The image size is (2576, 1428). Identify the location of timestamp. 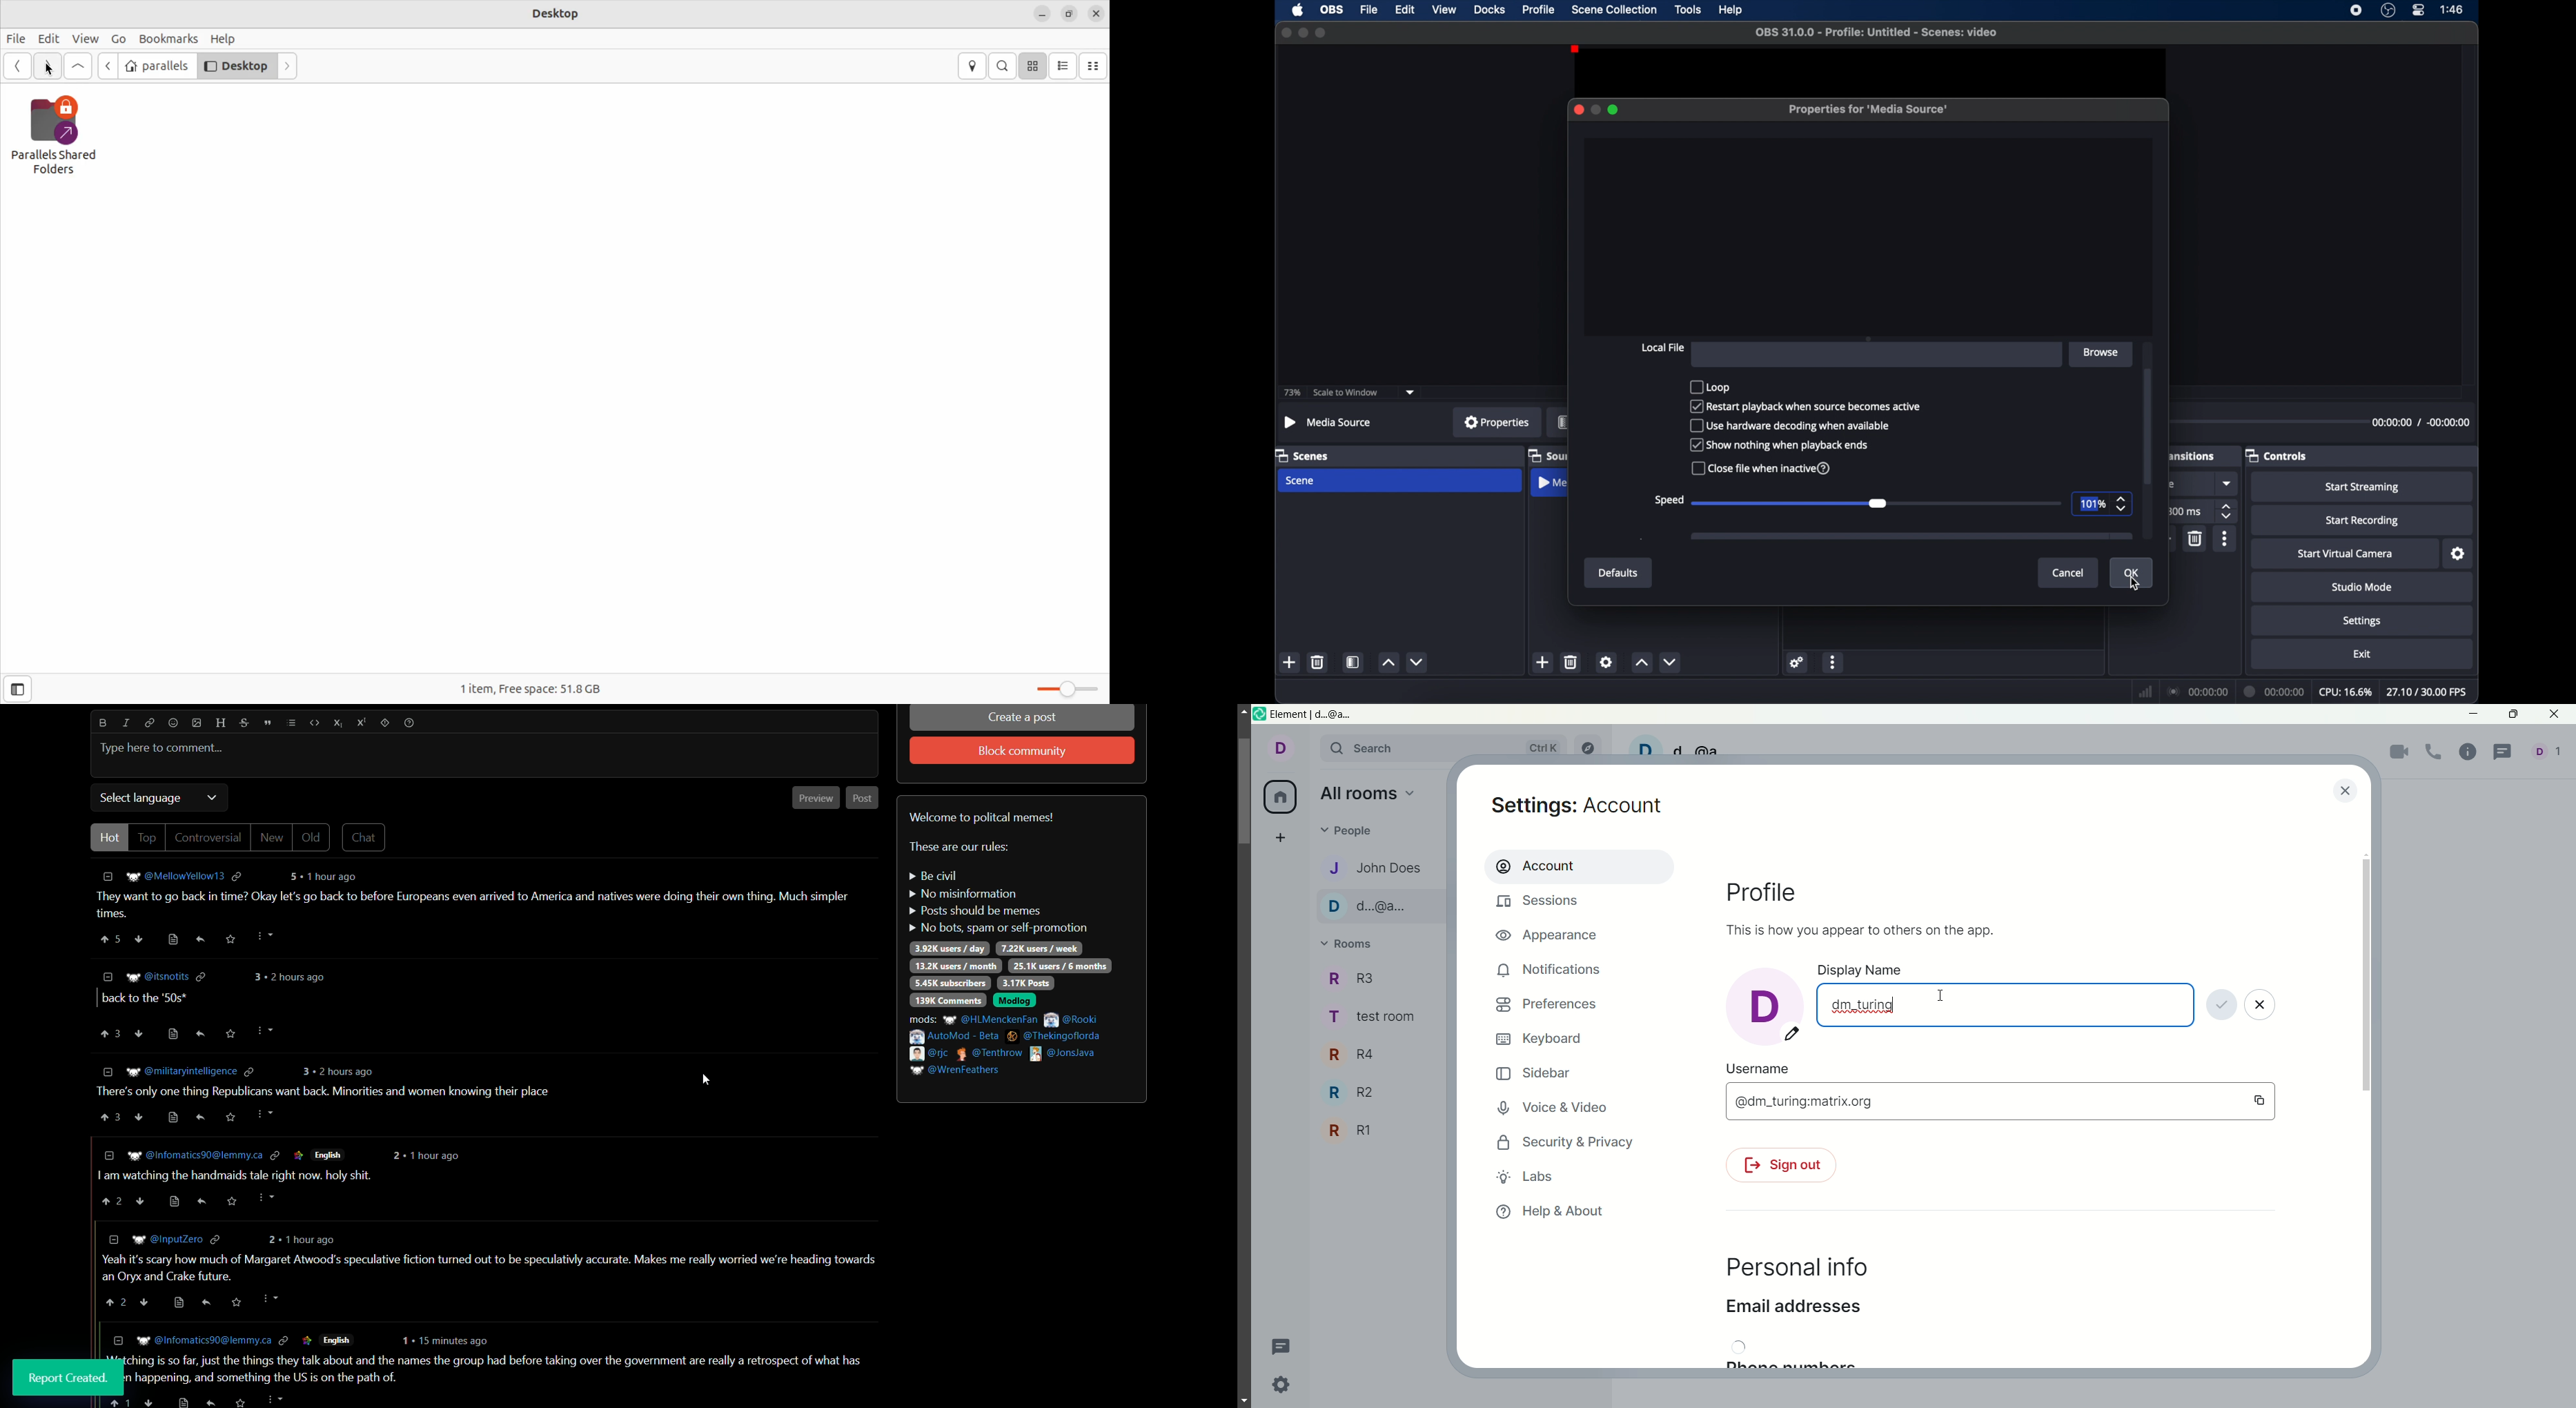
(2423, 422).